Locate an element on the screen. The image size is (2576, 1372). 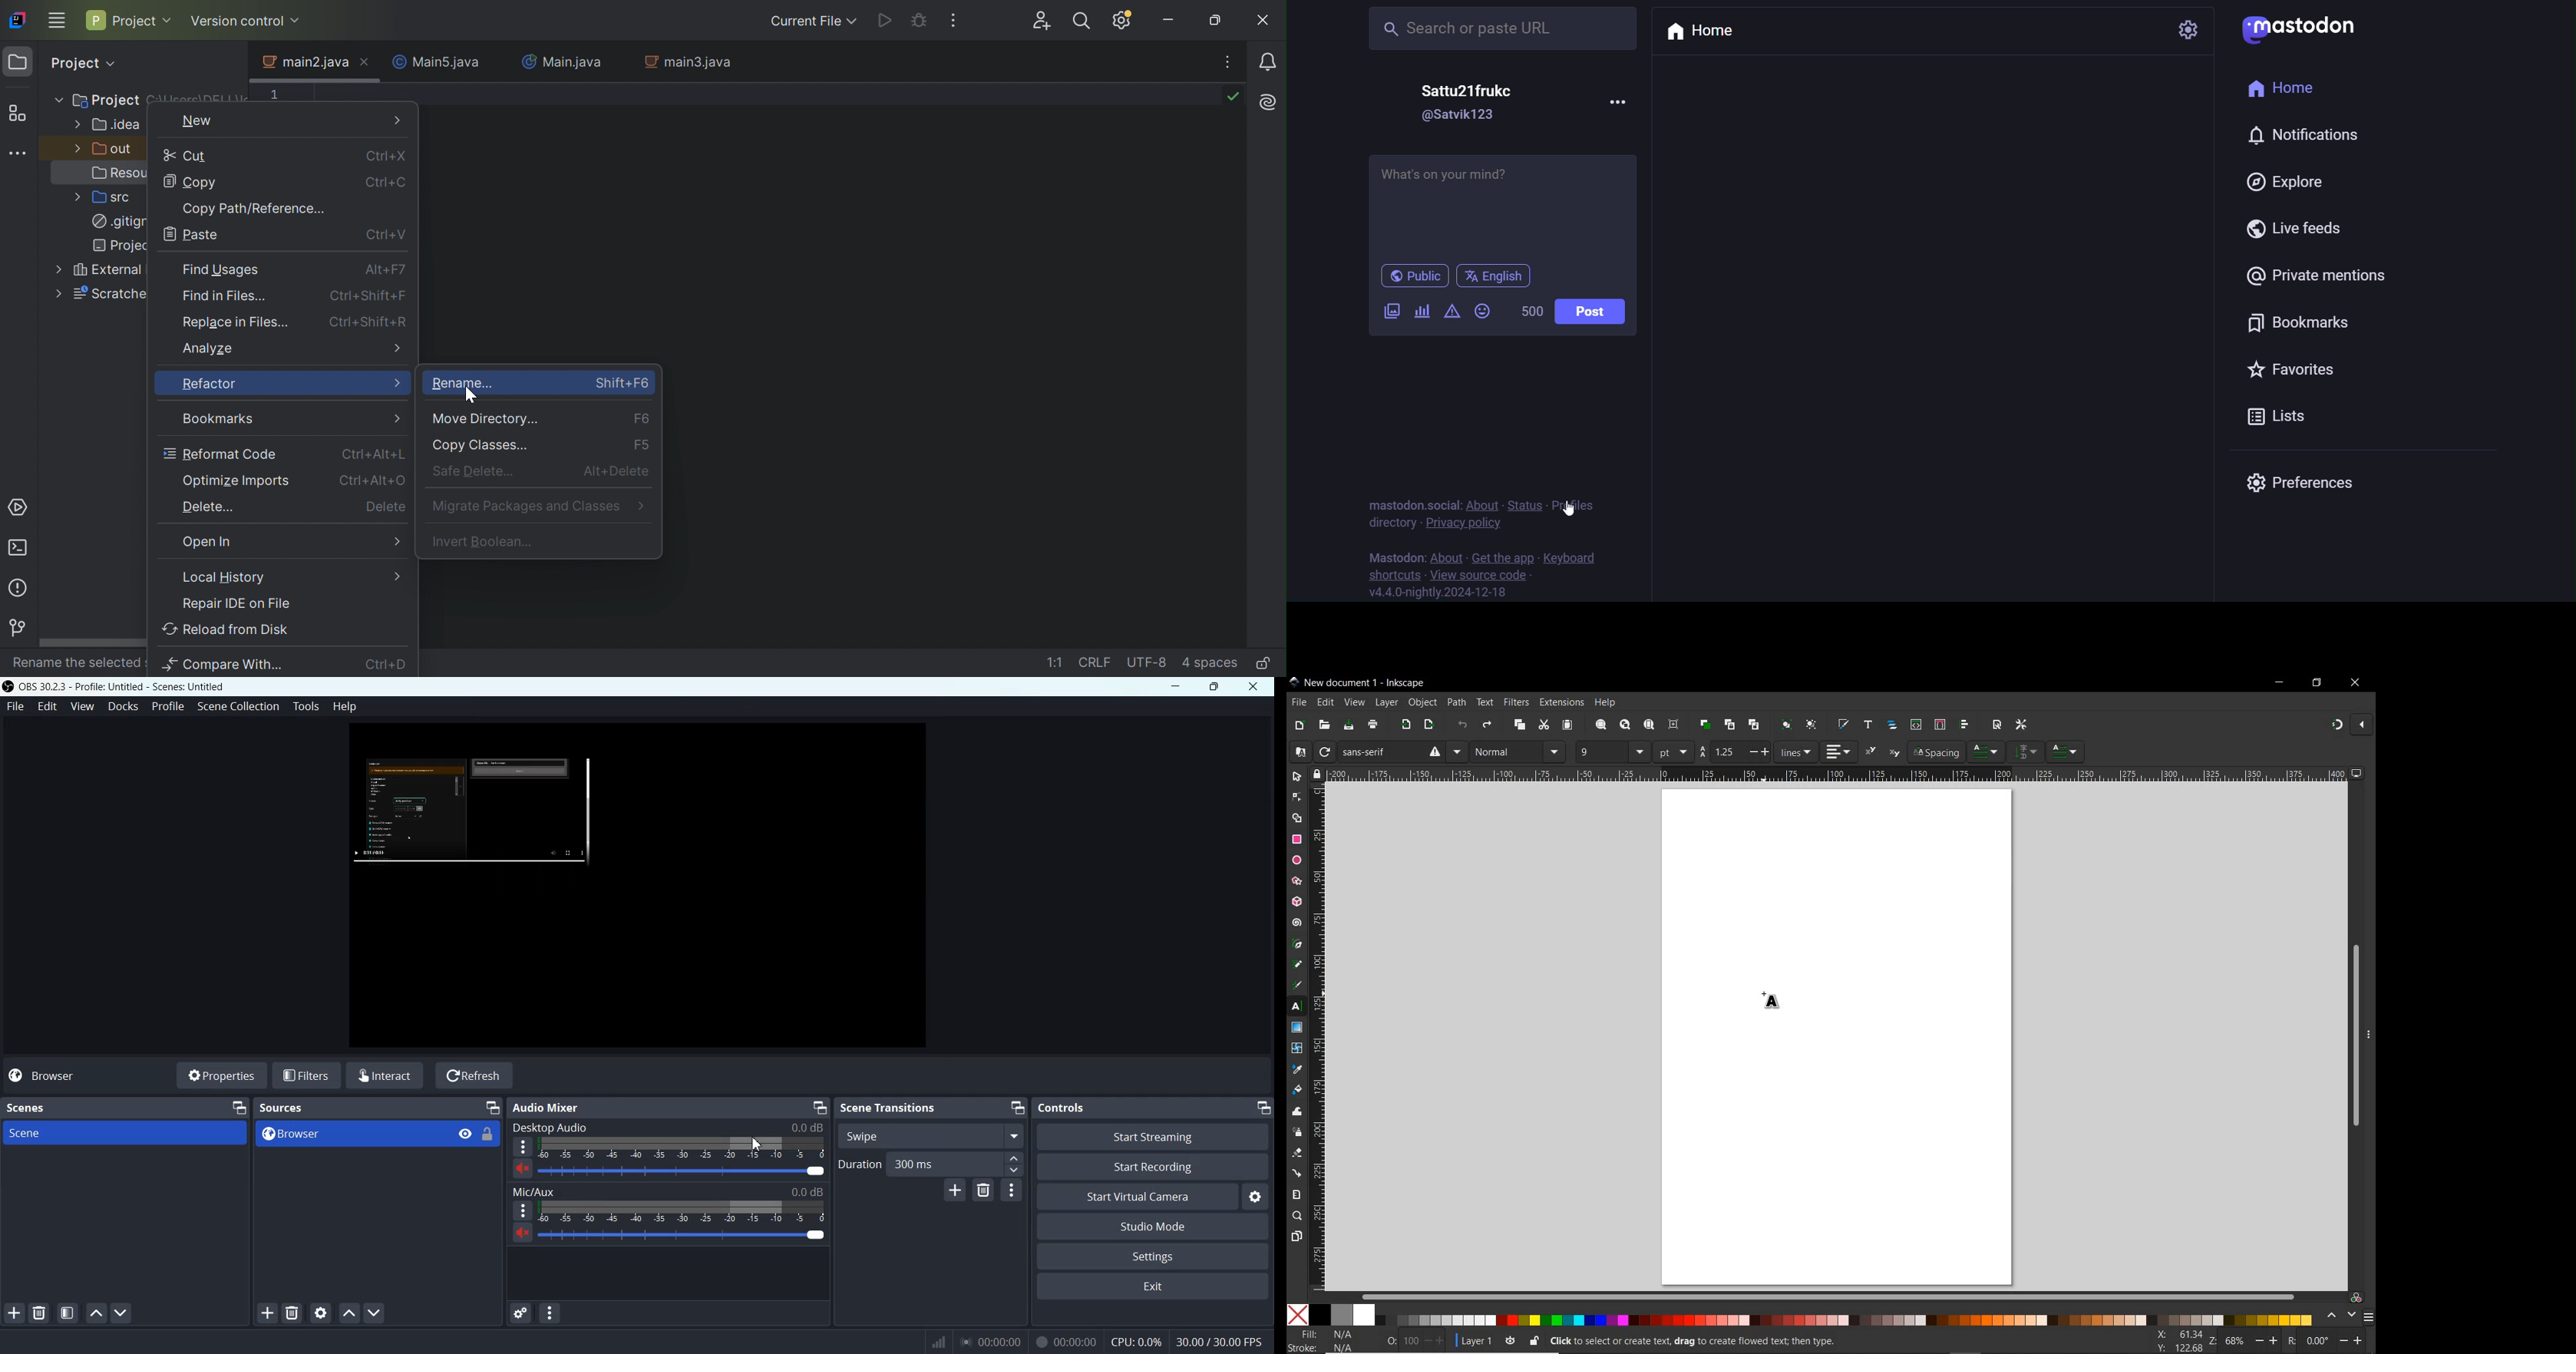
30.00 / 30.00 FPS is located at coordinates (1219, 1341).